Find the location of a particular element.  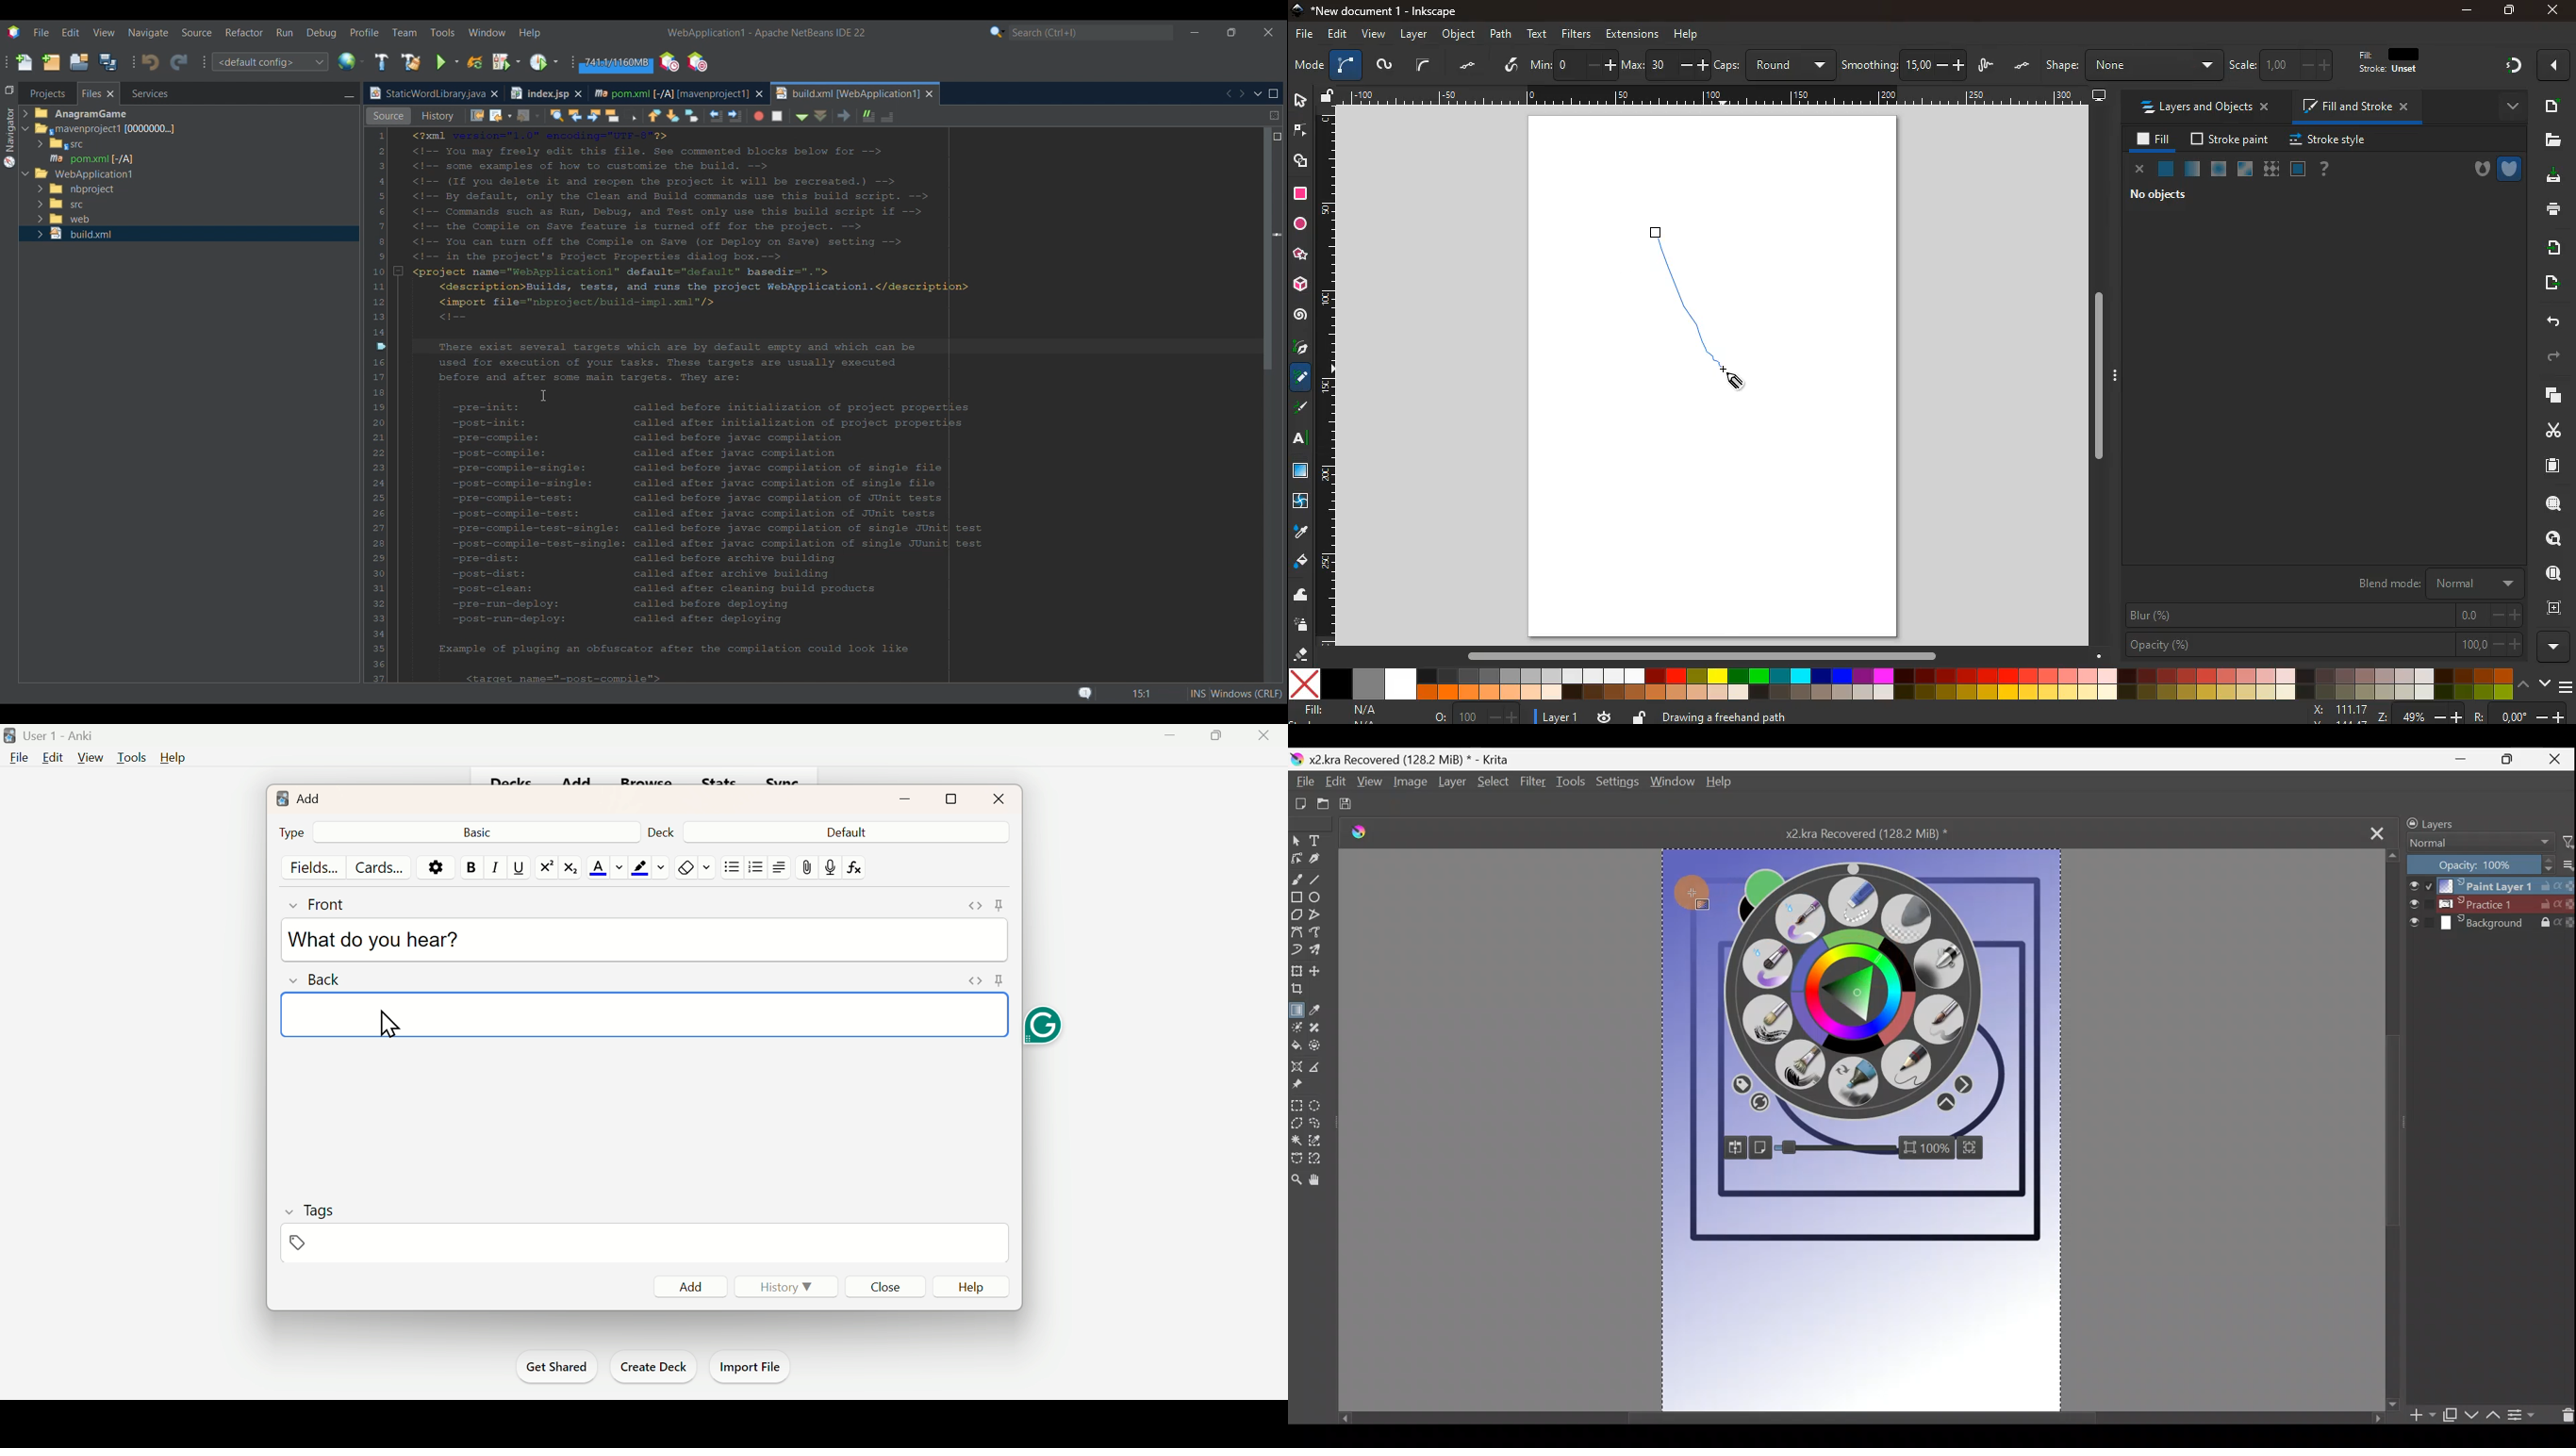

Position changed is located at coordinates (1278, 235).